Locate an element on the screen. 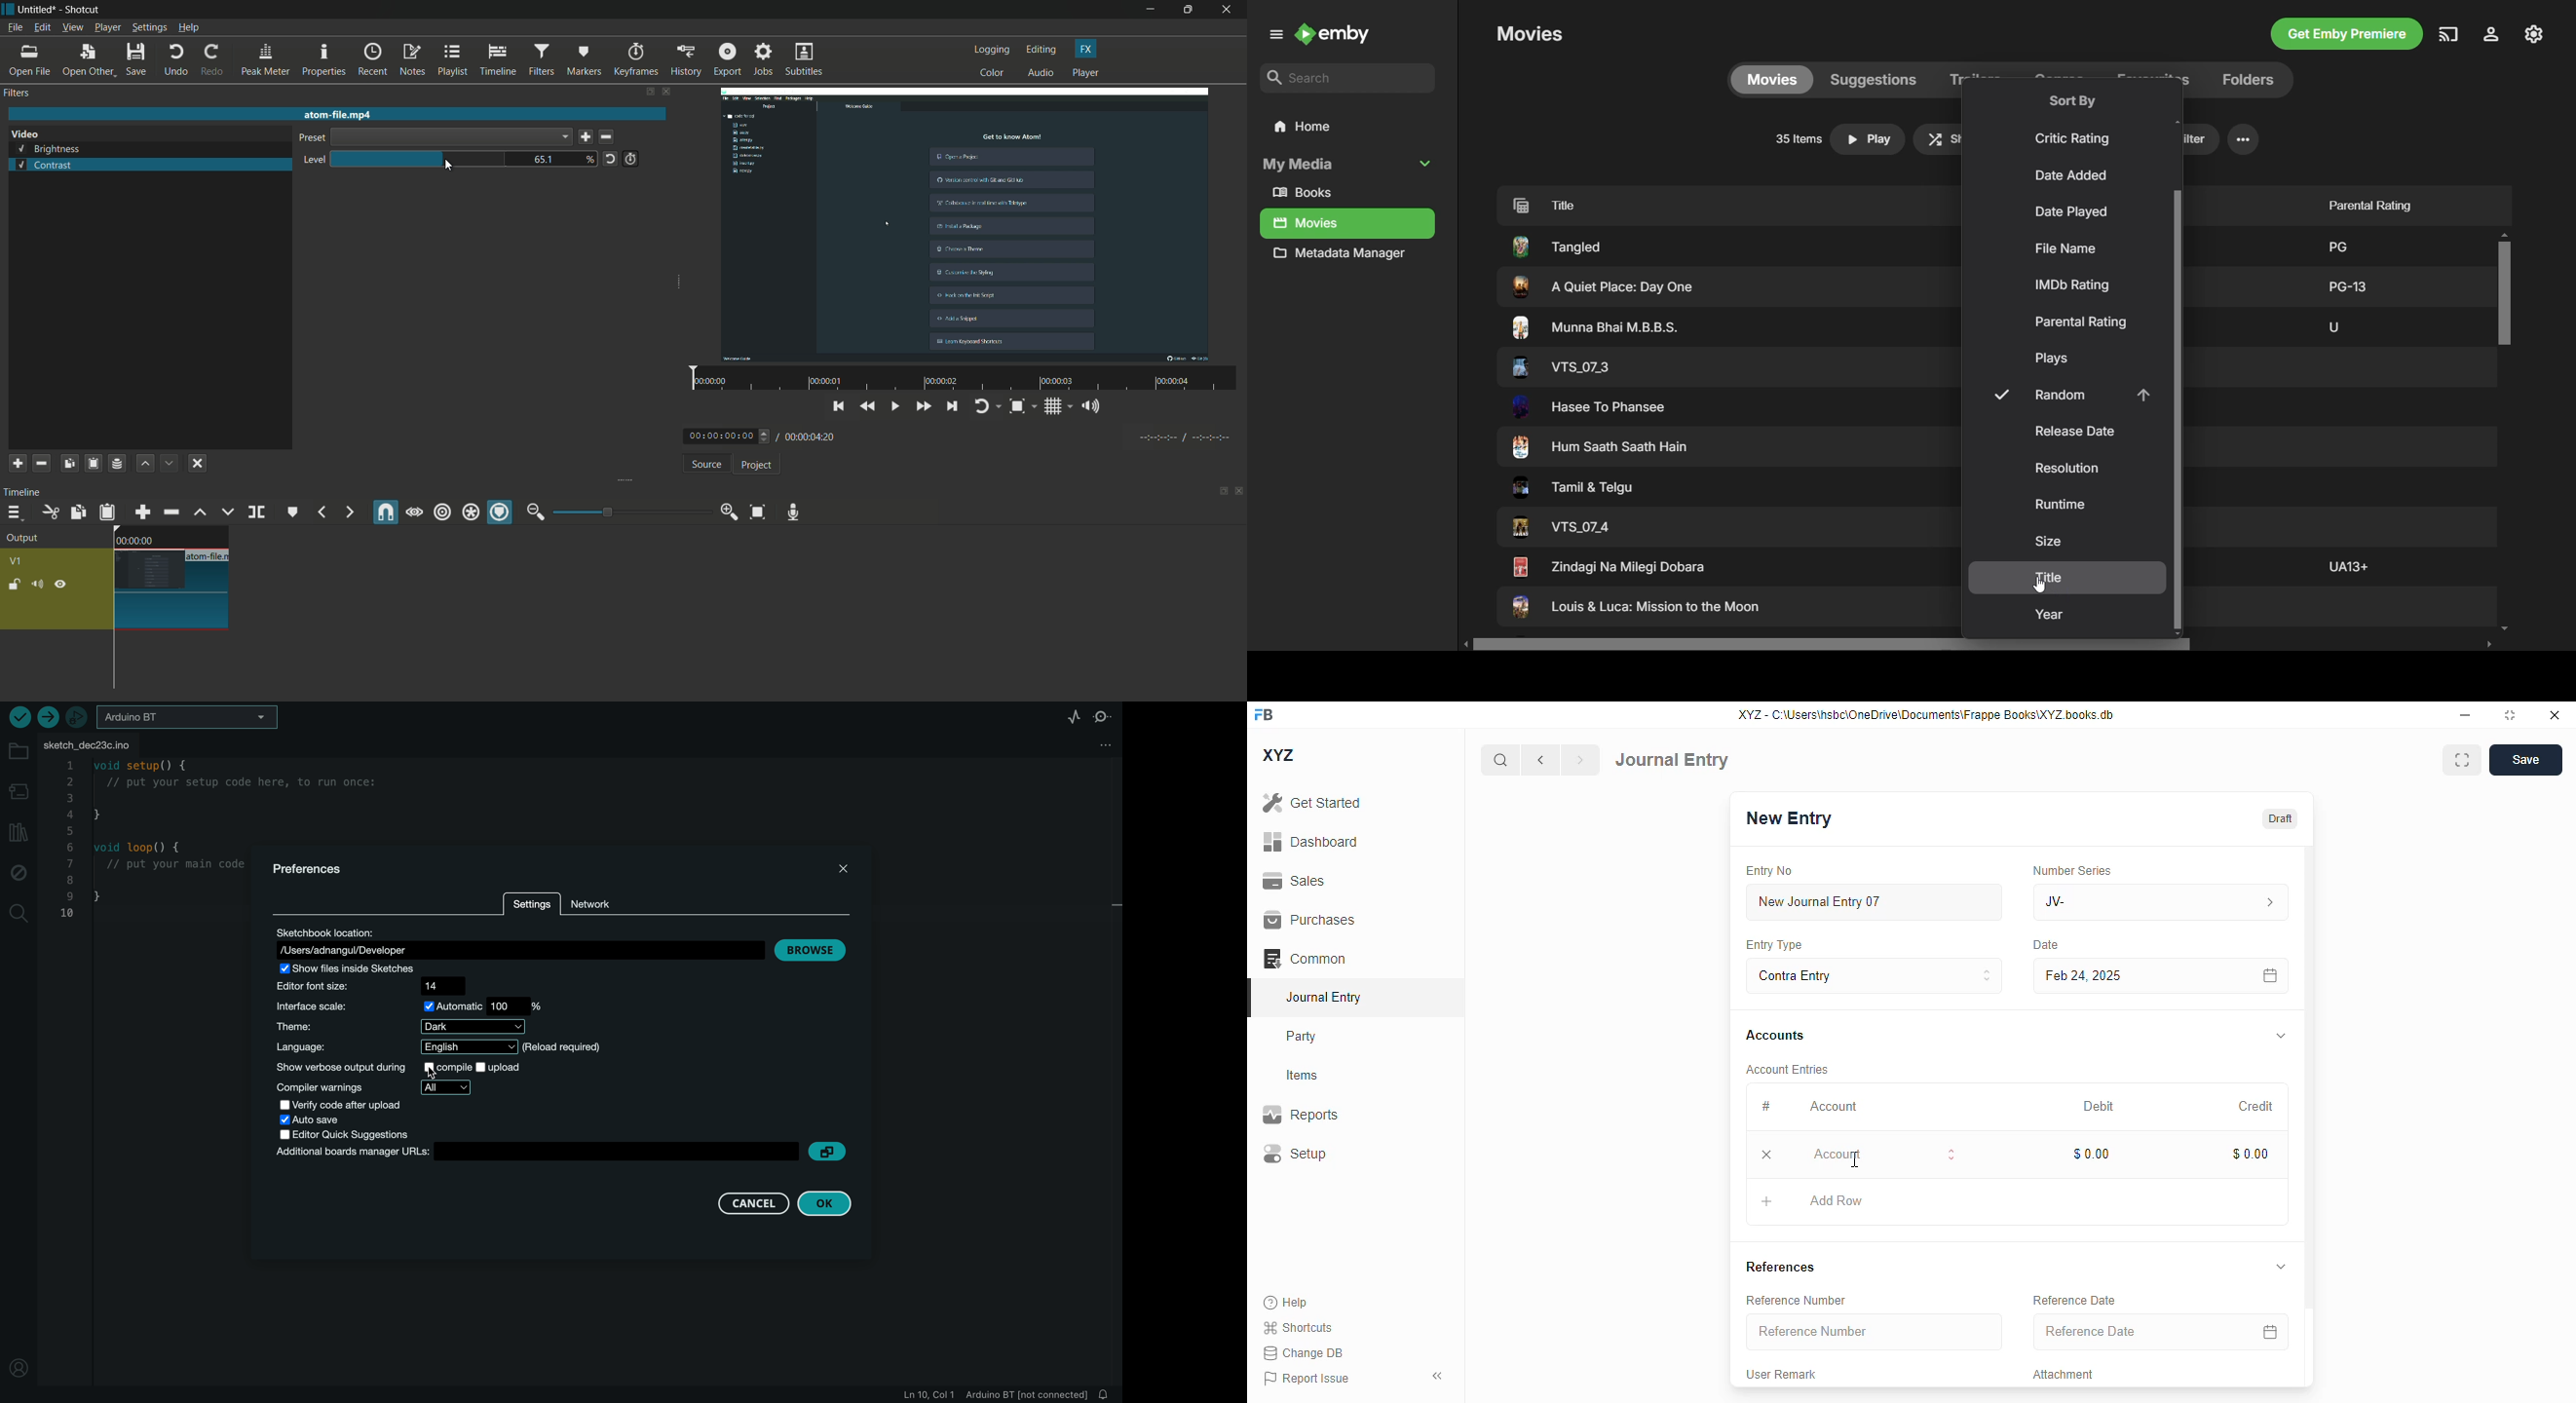 The height and width of the screenshot is (1428, 2576). view menu is located at coordinates (72, 27).